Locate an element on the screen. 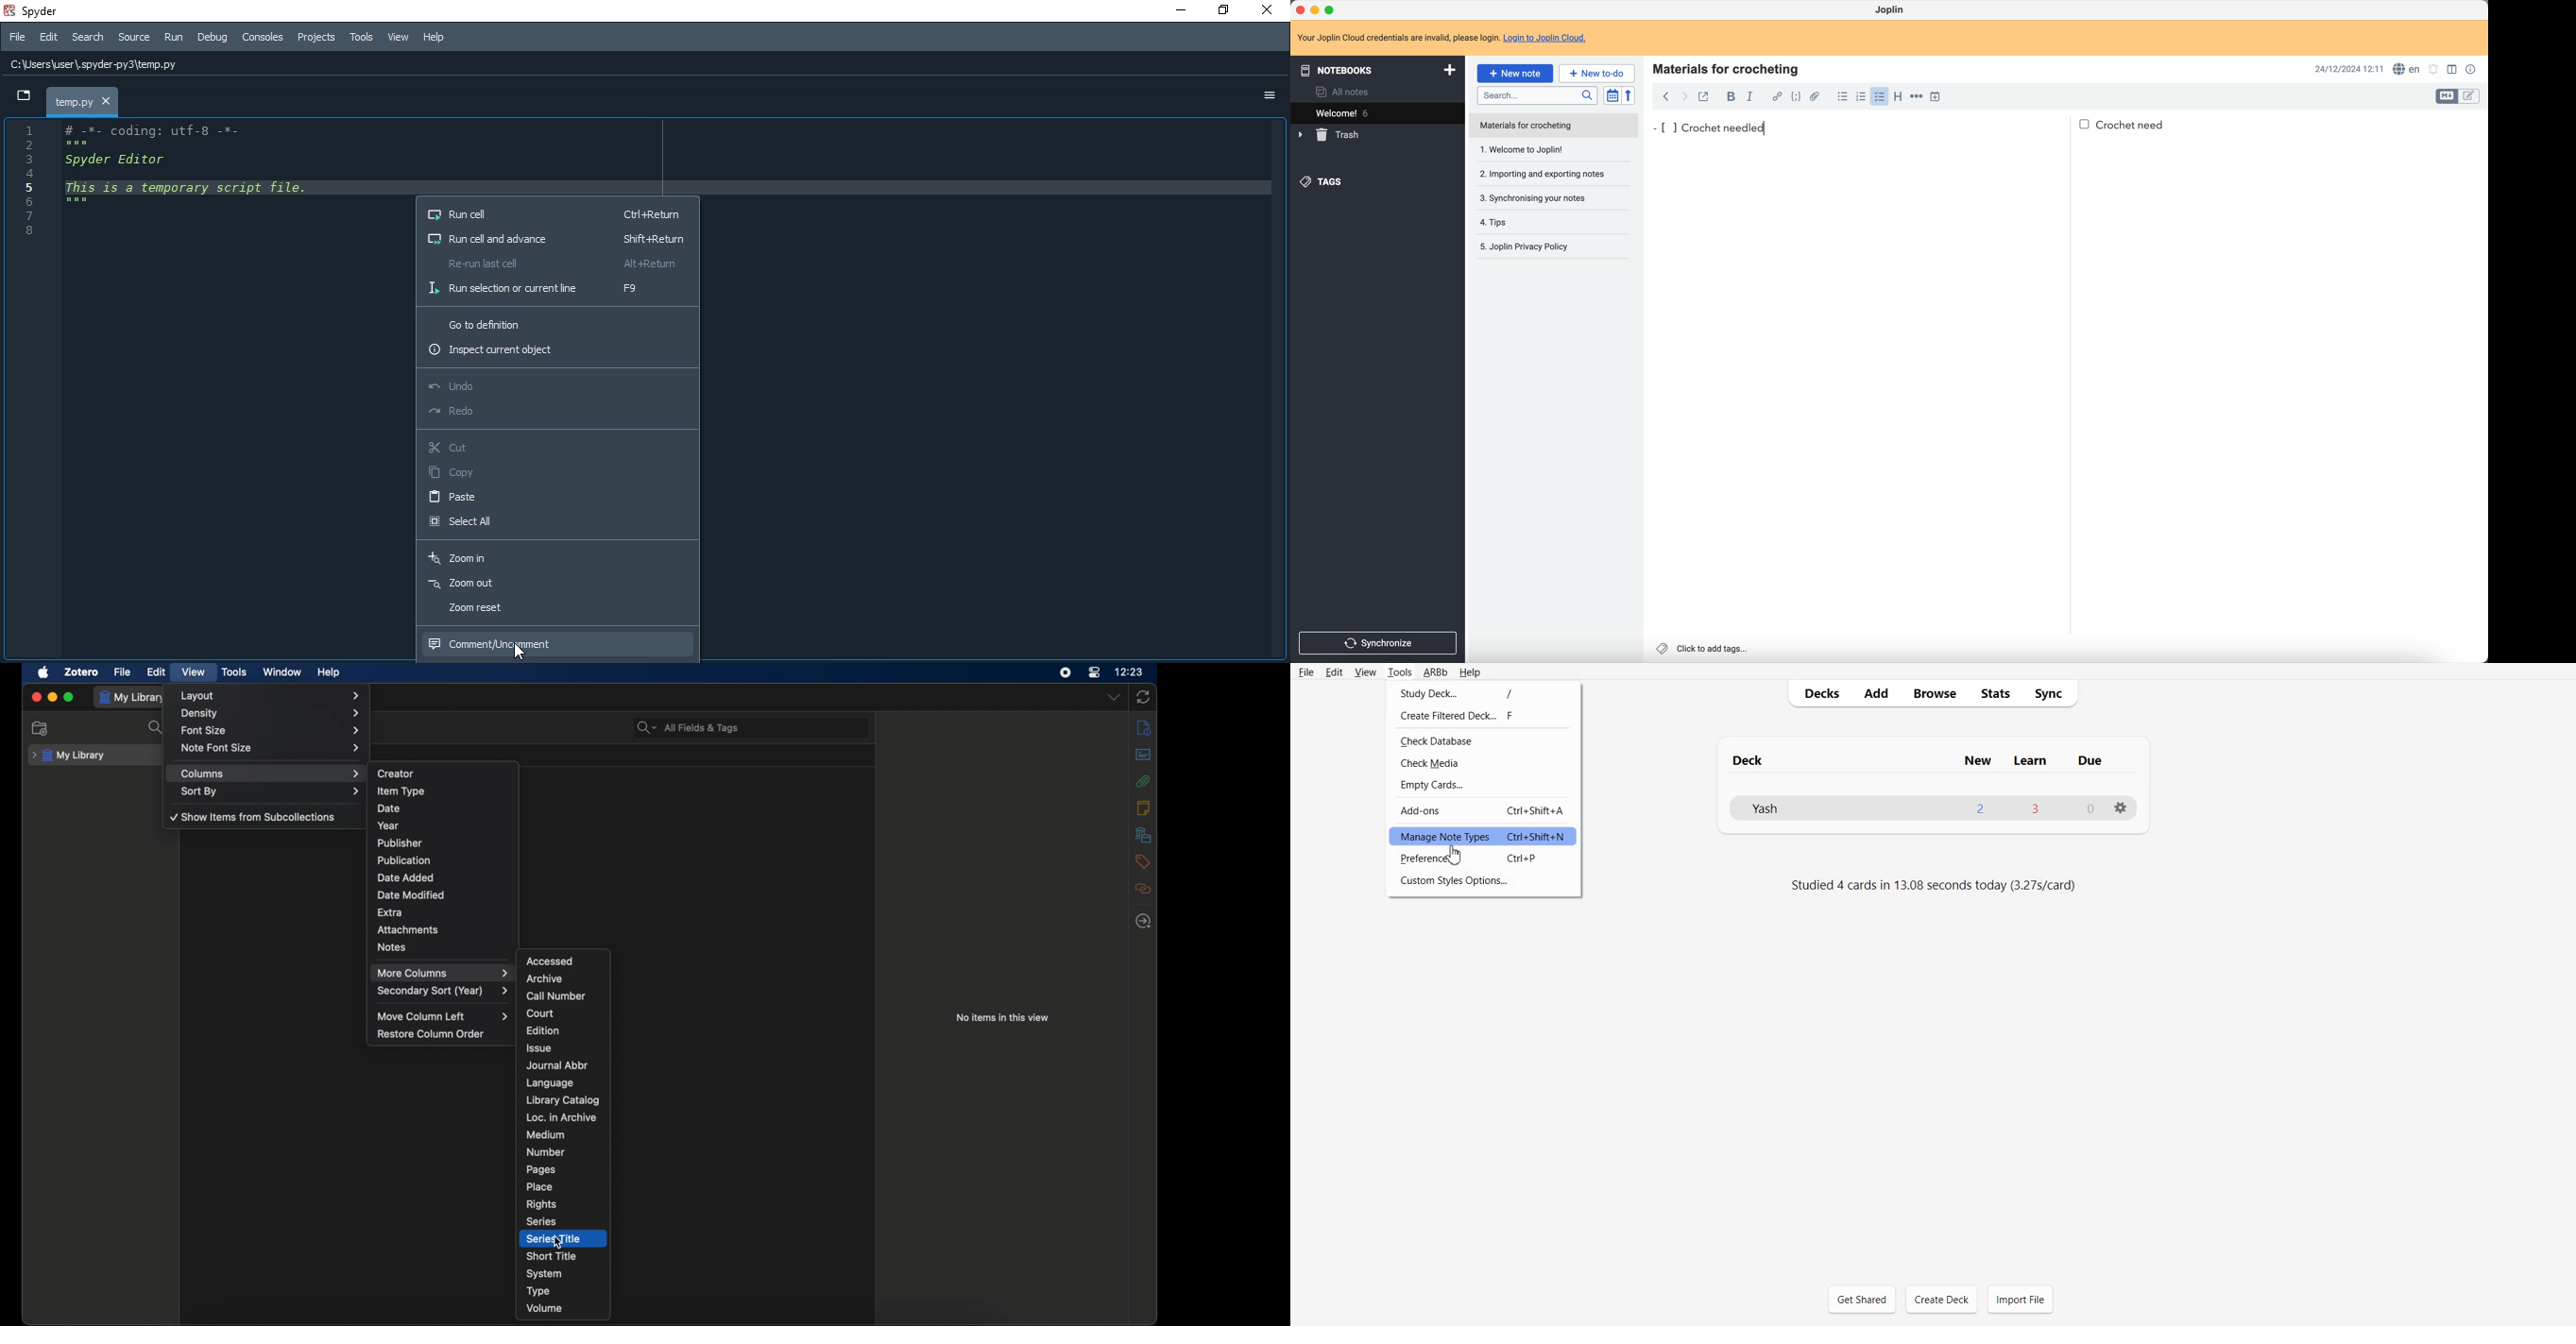 This screenshot has height=1344, width=2576. info is located at coordinates (1145, 728).